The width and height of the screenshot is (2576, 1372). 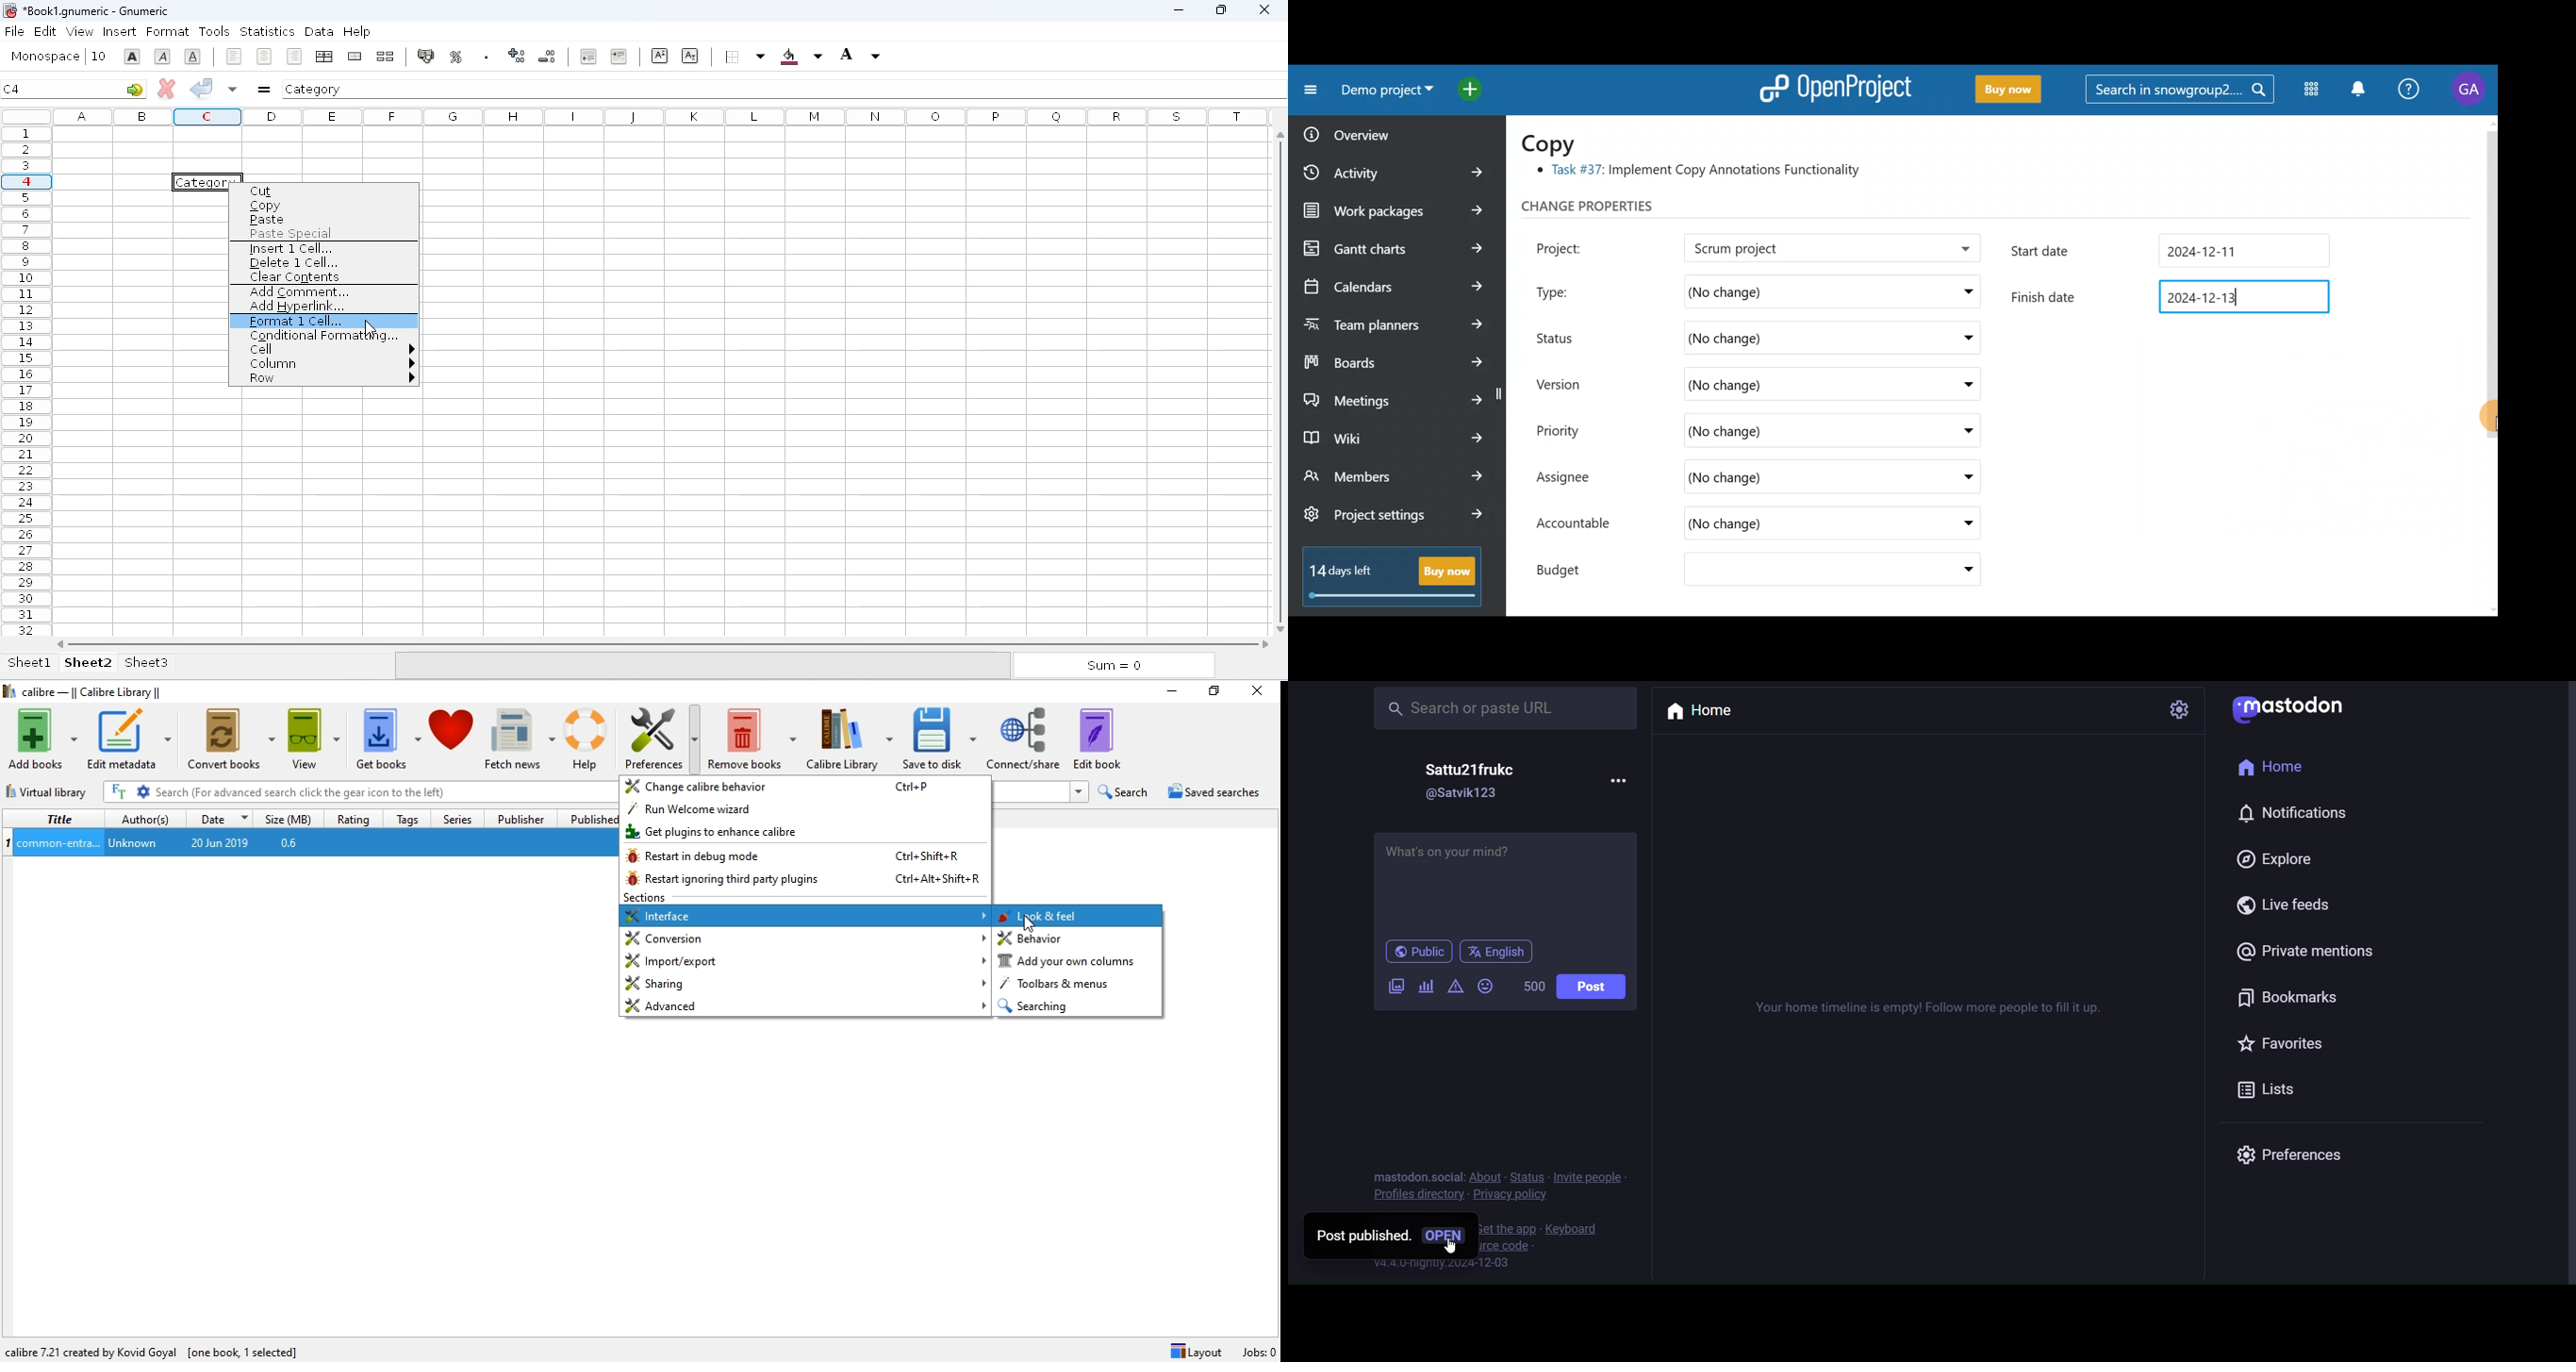 I want to click on Get books, so click(x=386, y=736).